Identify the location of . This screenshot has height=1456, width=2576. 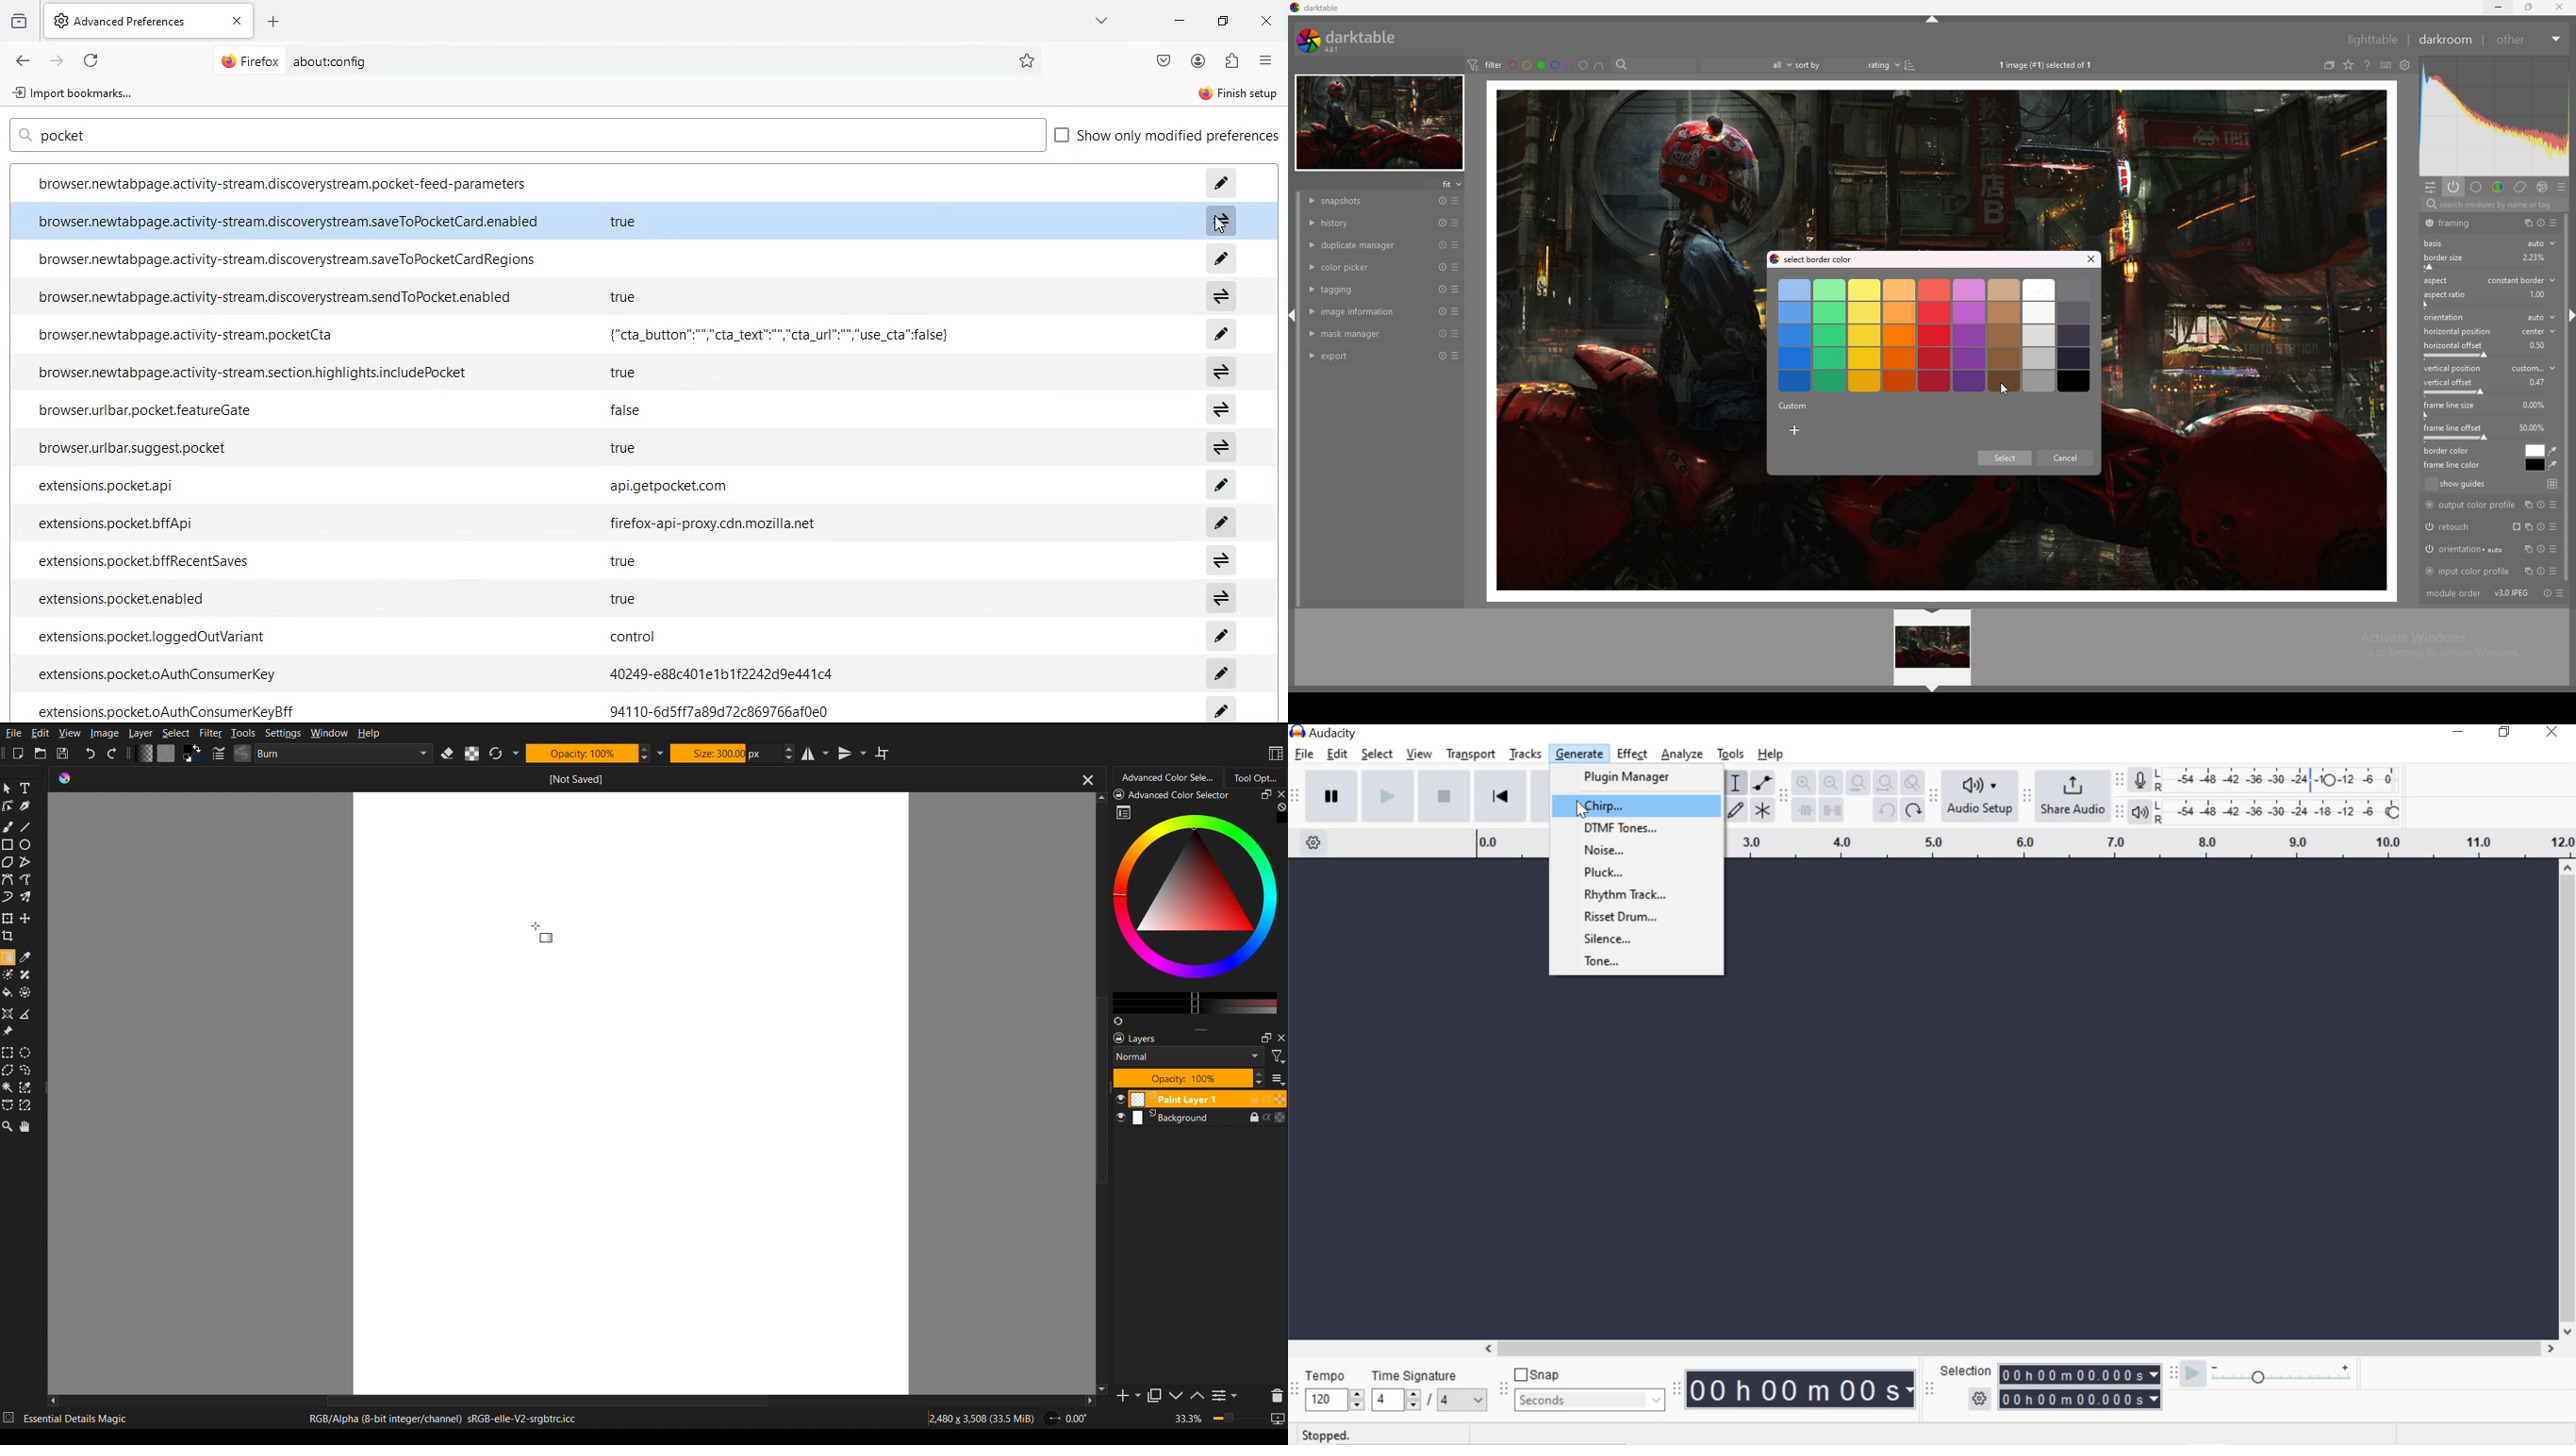
(2537, 257).